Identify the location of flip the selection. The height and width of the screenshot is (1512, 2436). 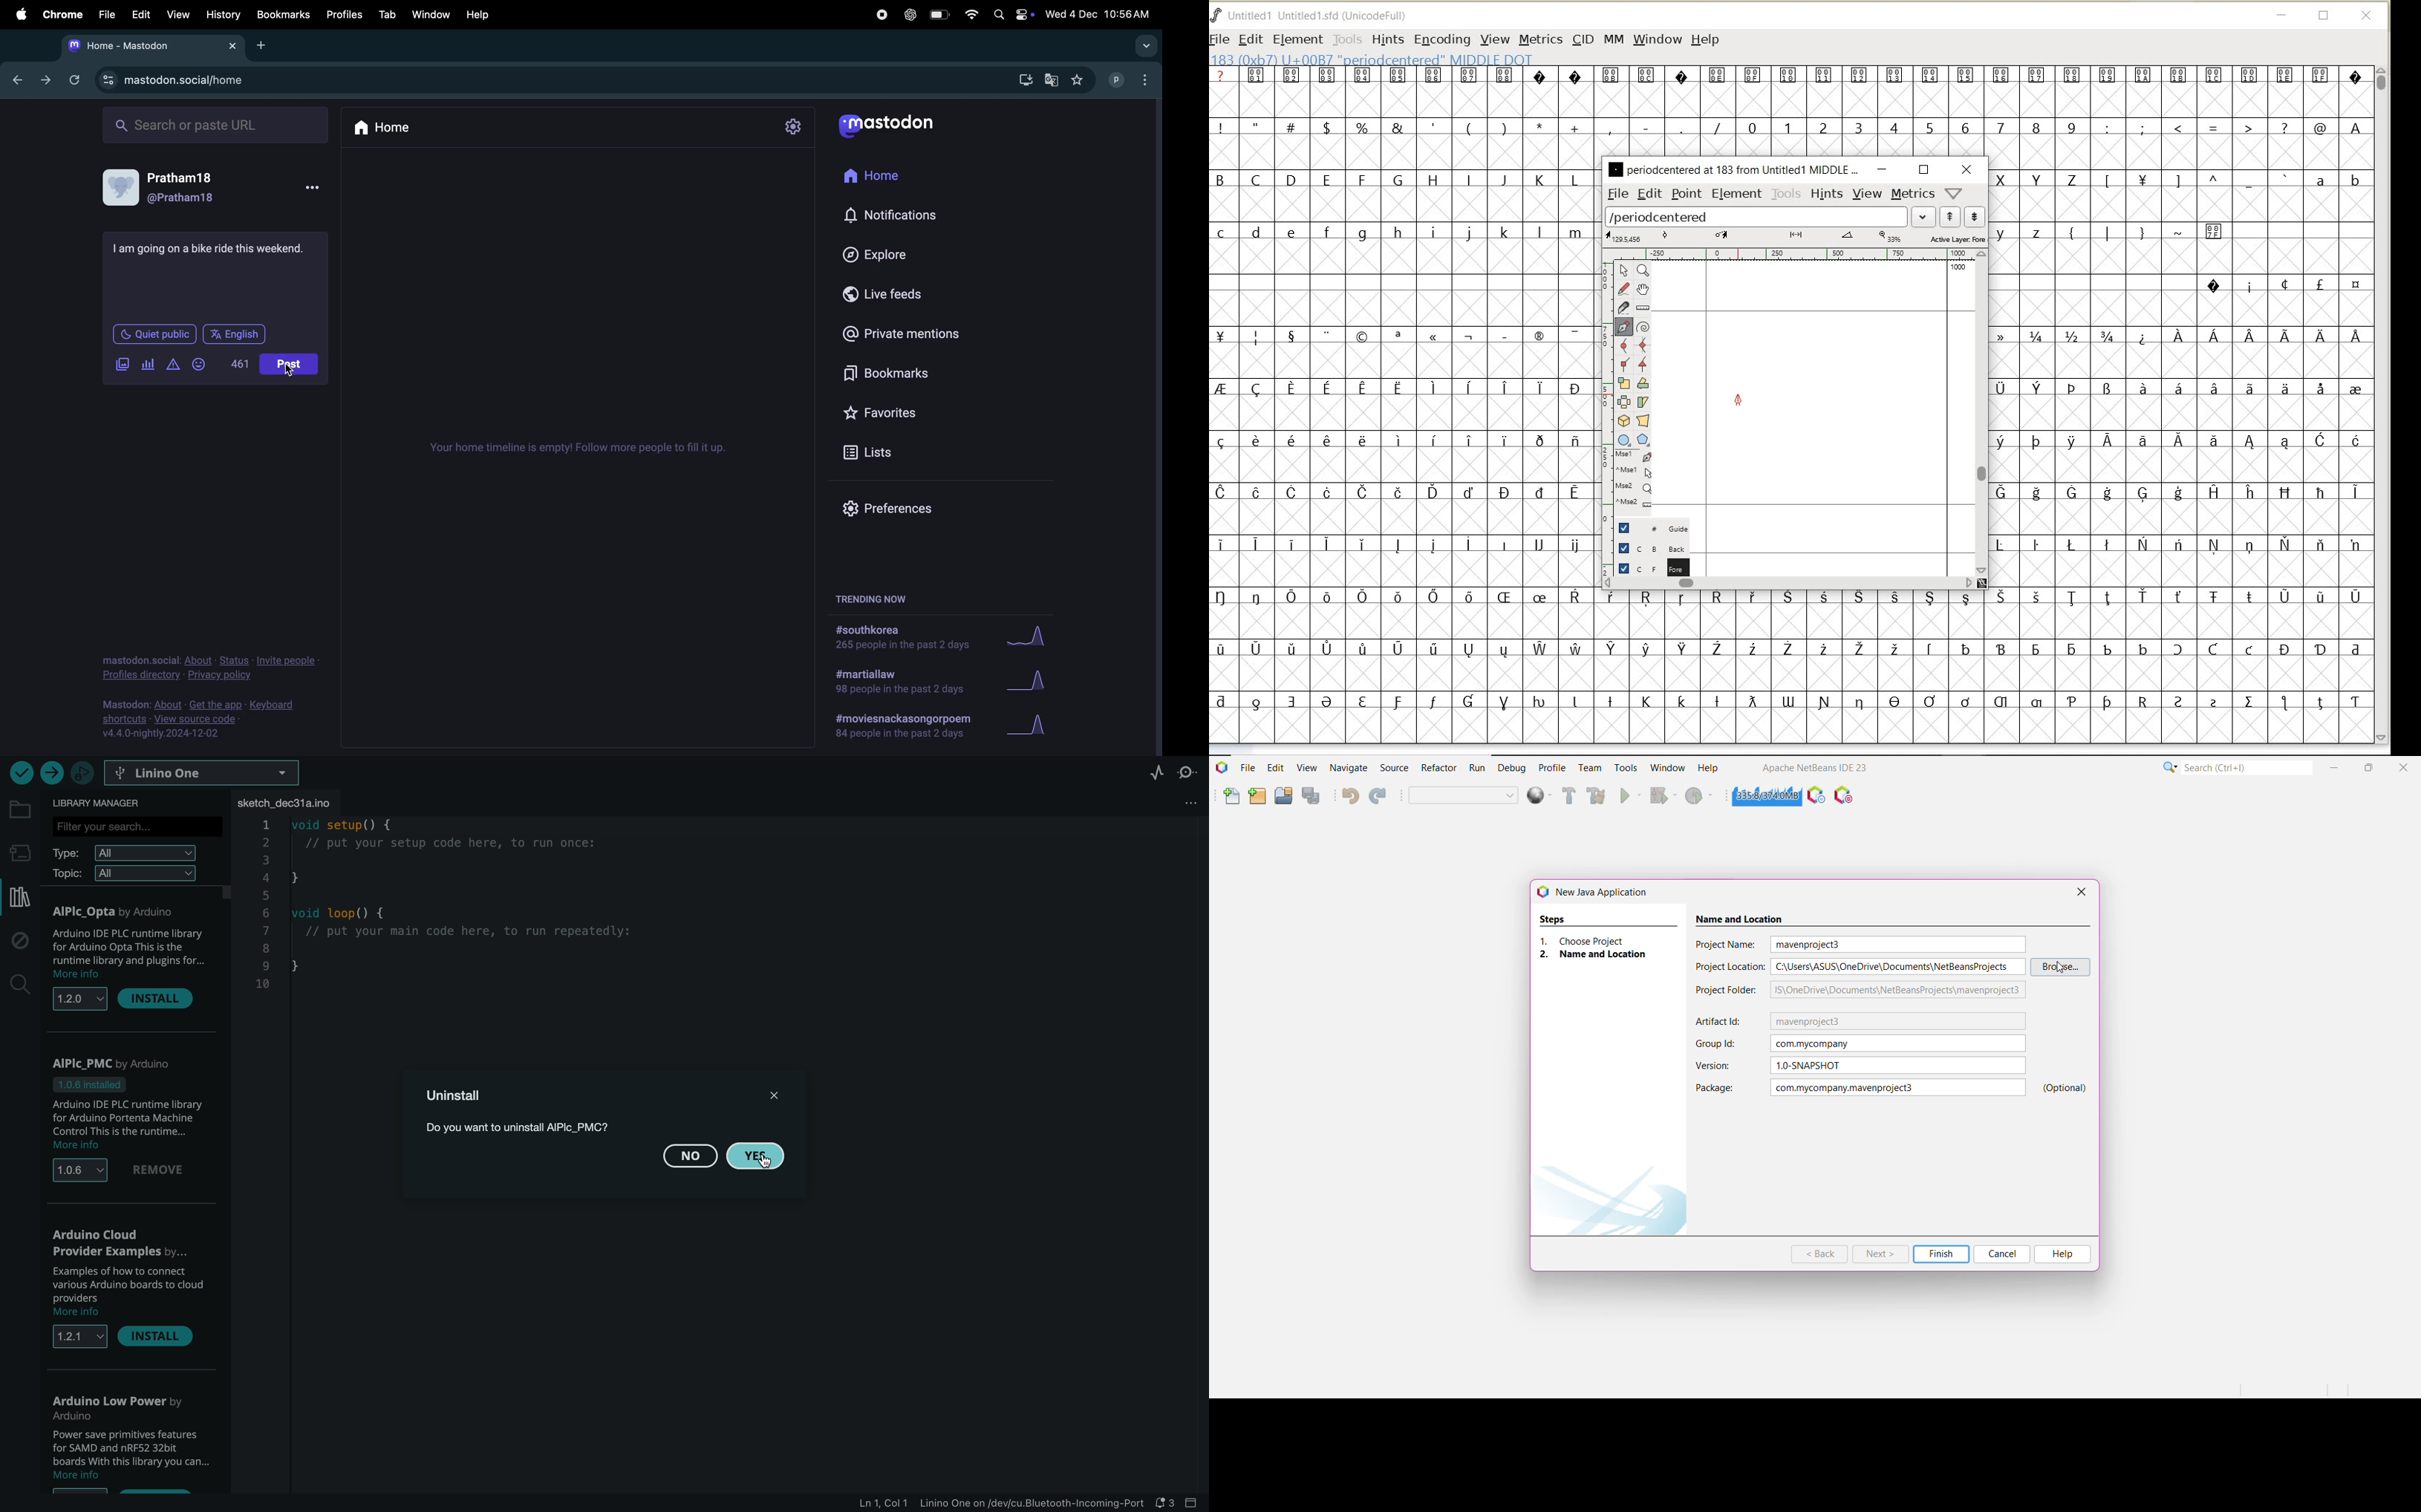
(1625, 402).